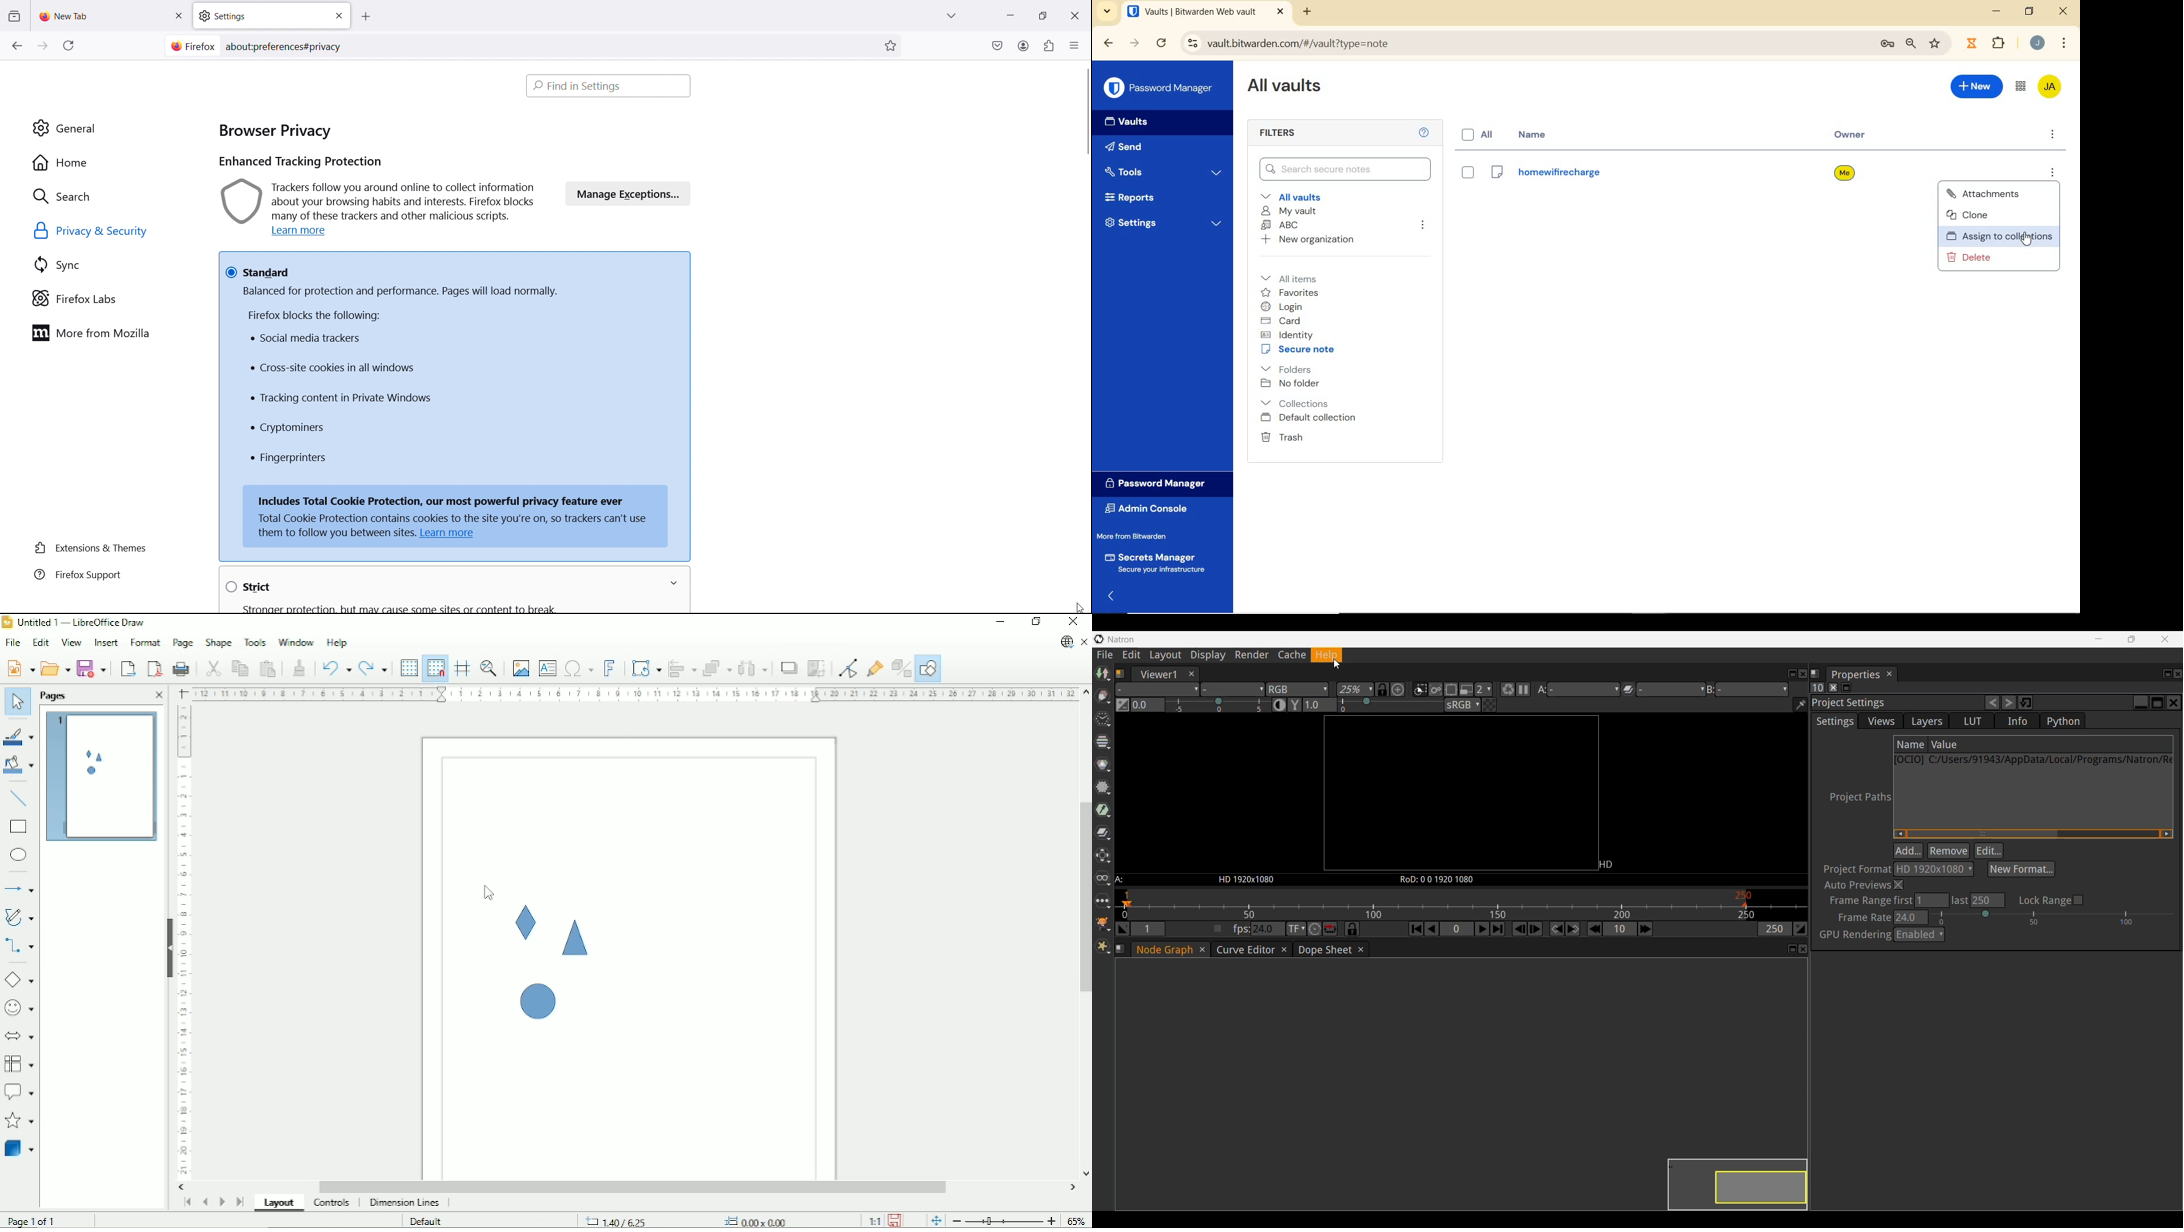 This screenshot has width=2184, height=1232. Describe the element at coordinates (18, 856) in the screenshot. I see `Ellipse` at that location.